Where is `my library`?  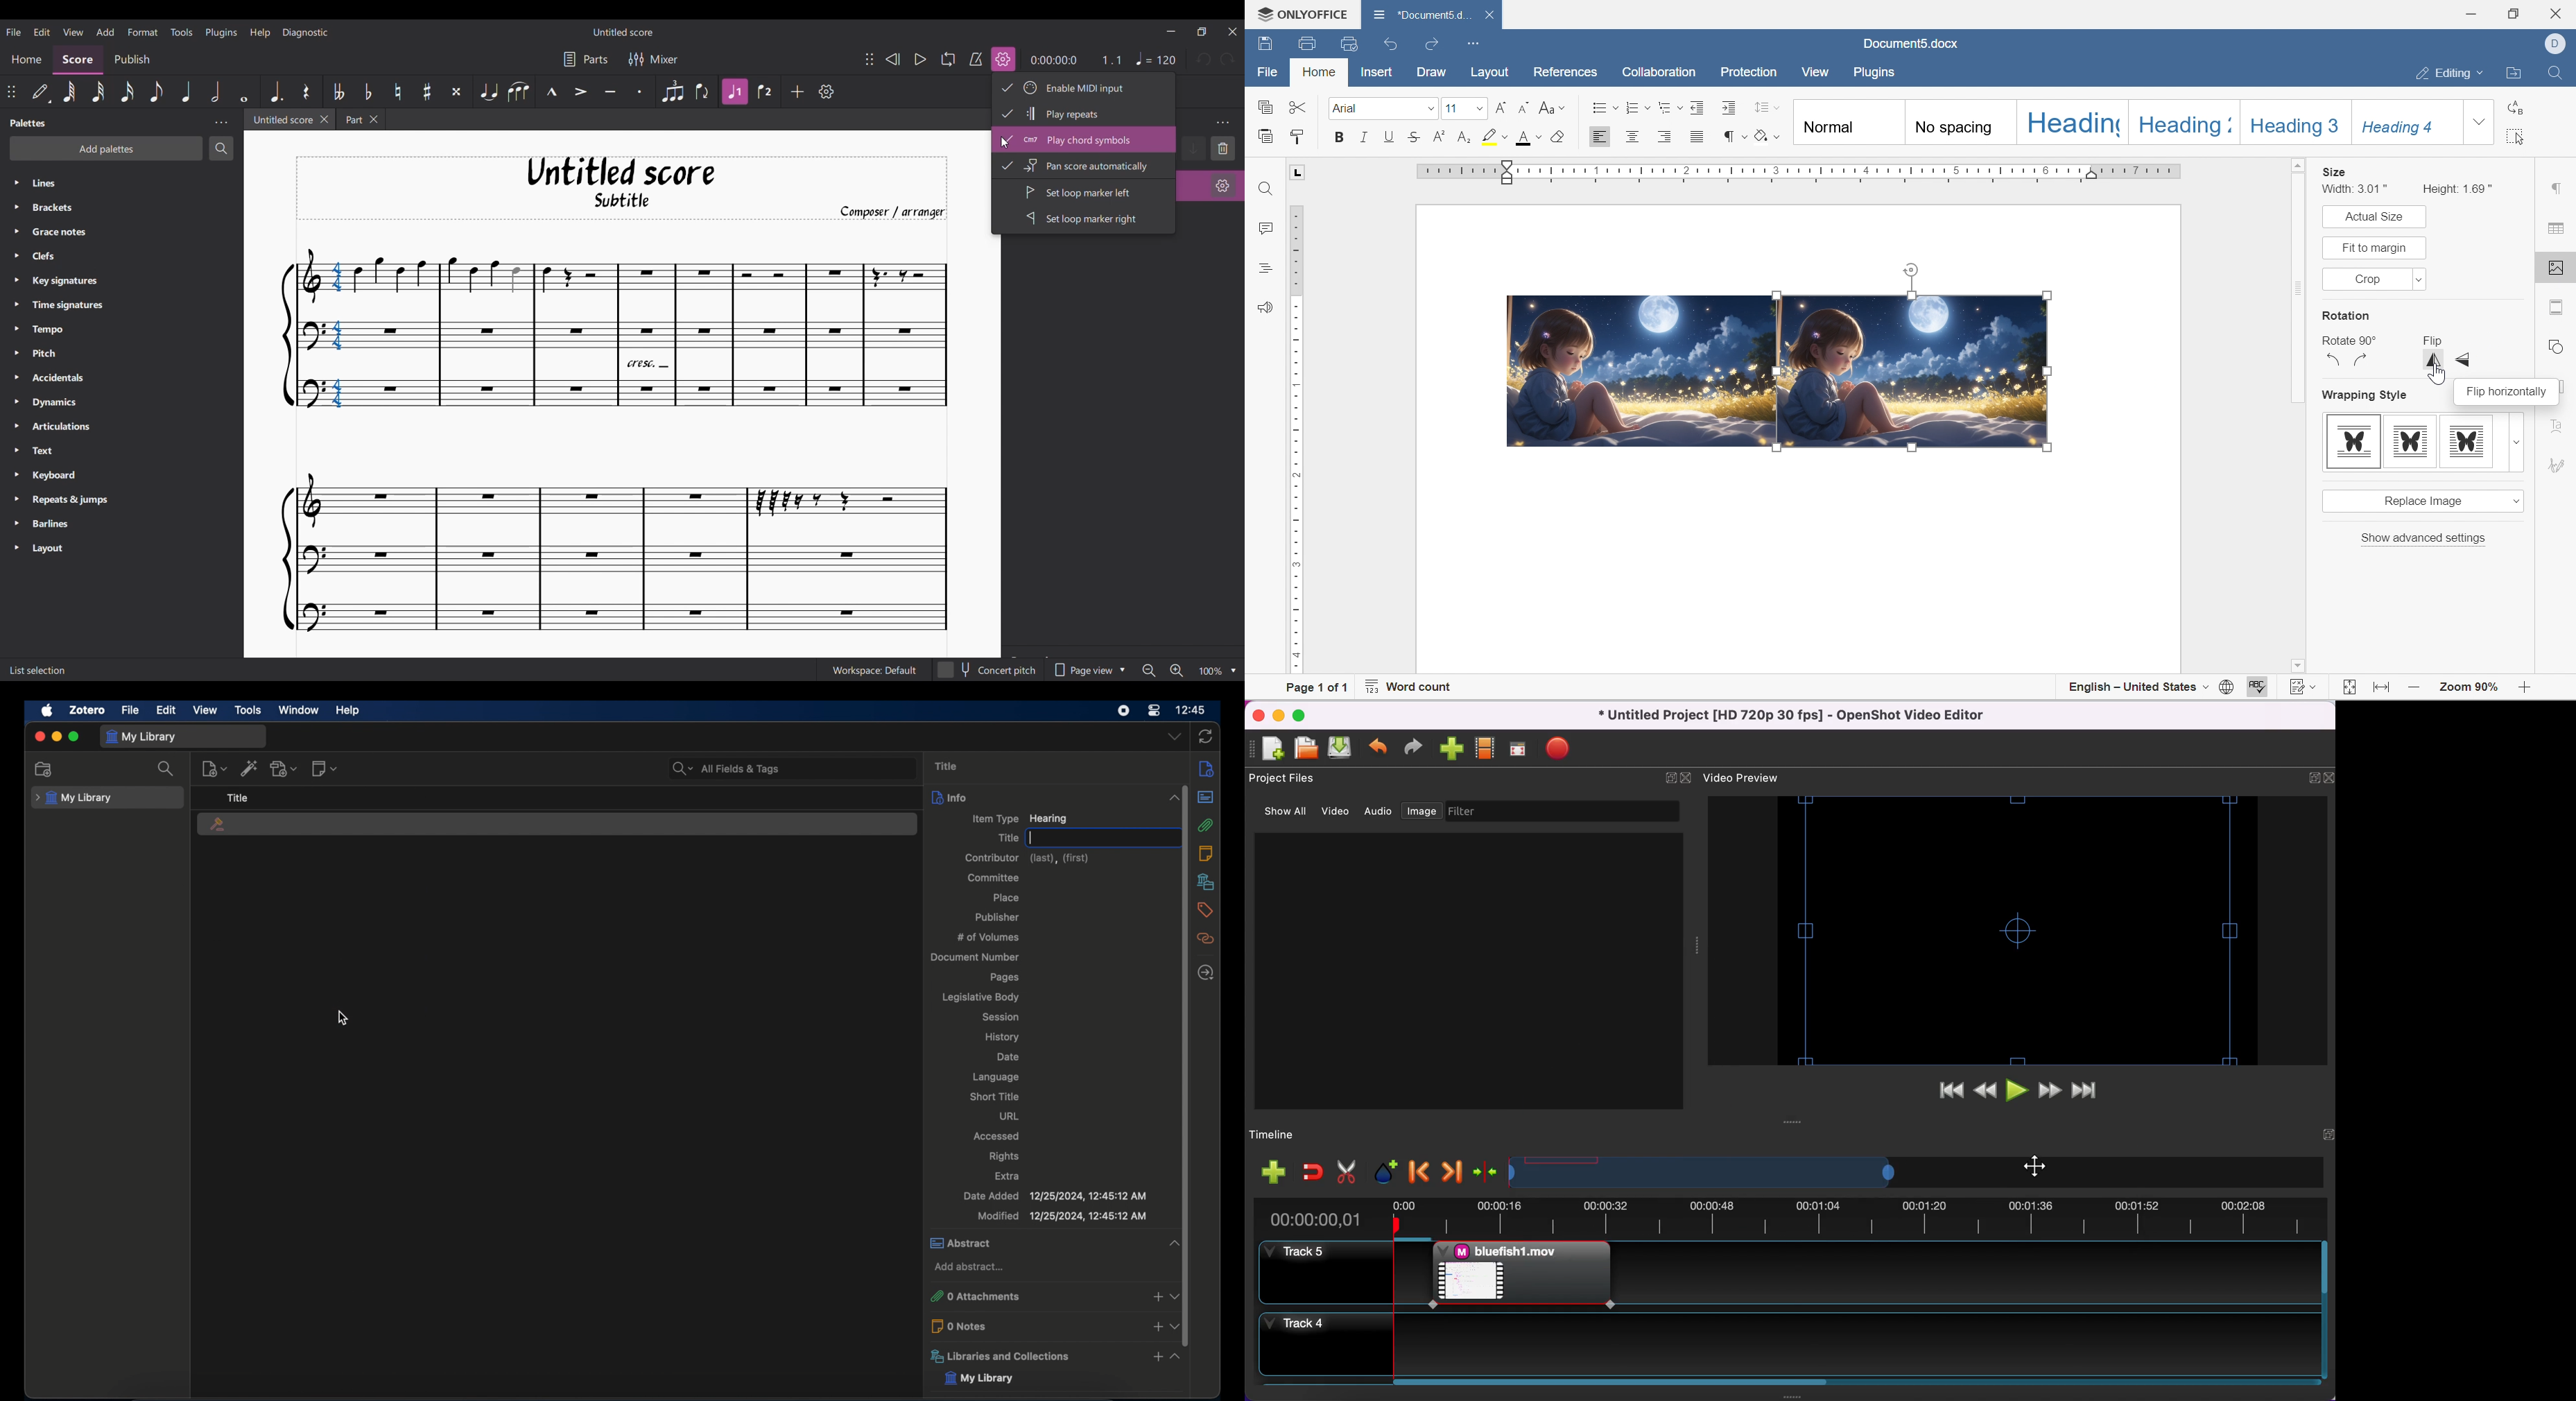 my library is located at coordinates (73, 798).